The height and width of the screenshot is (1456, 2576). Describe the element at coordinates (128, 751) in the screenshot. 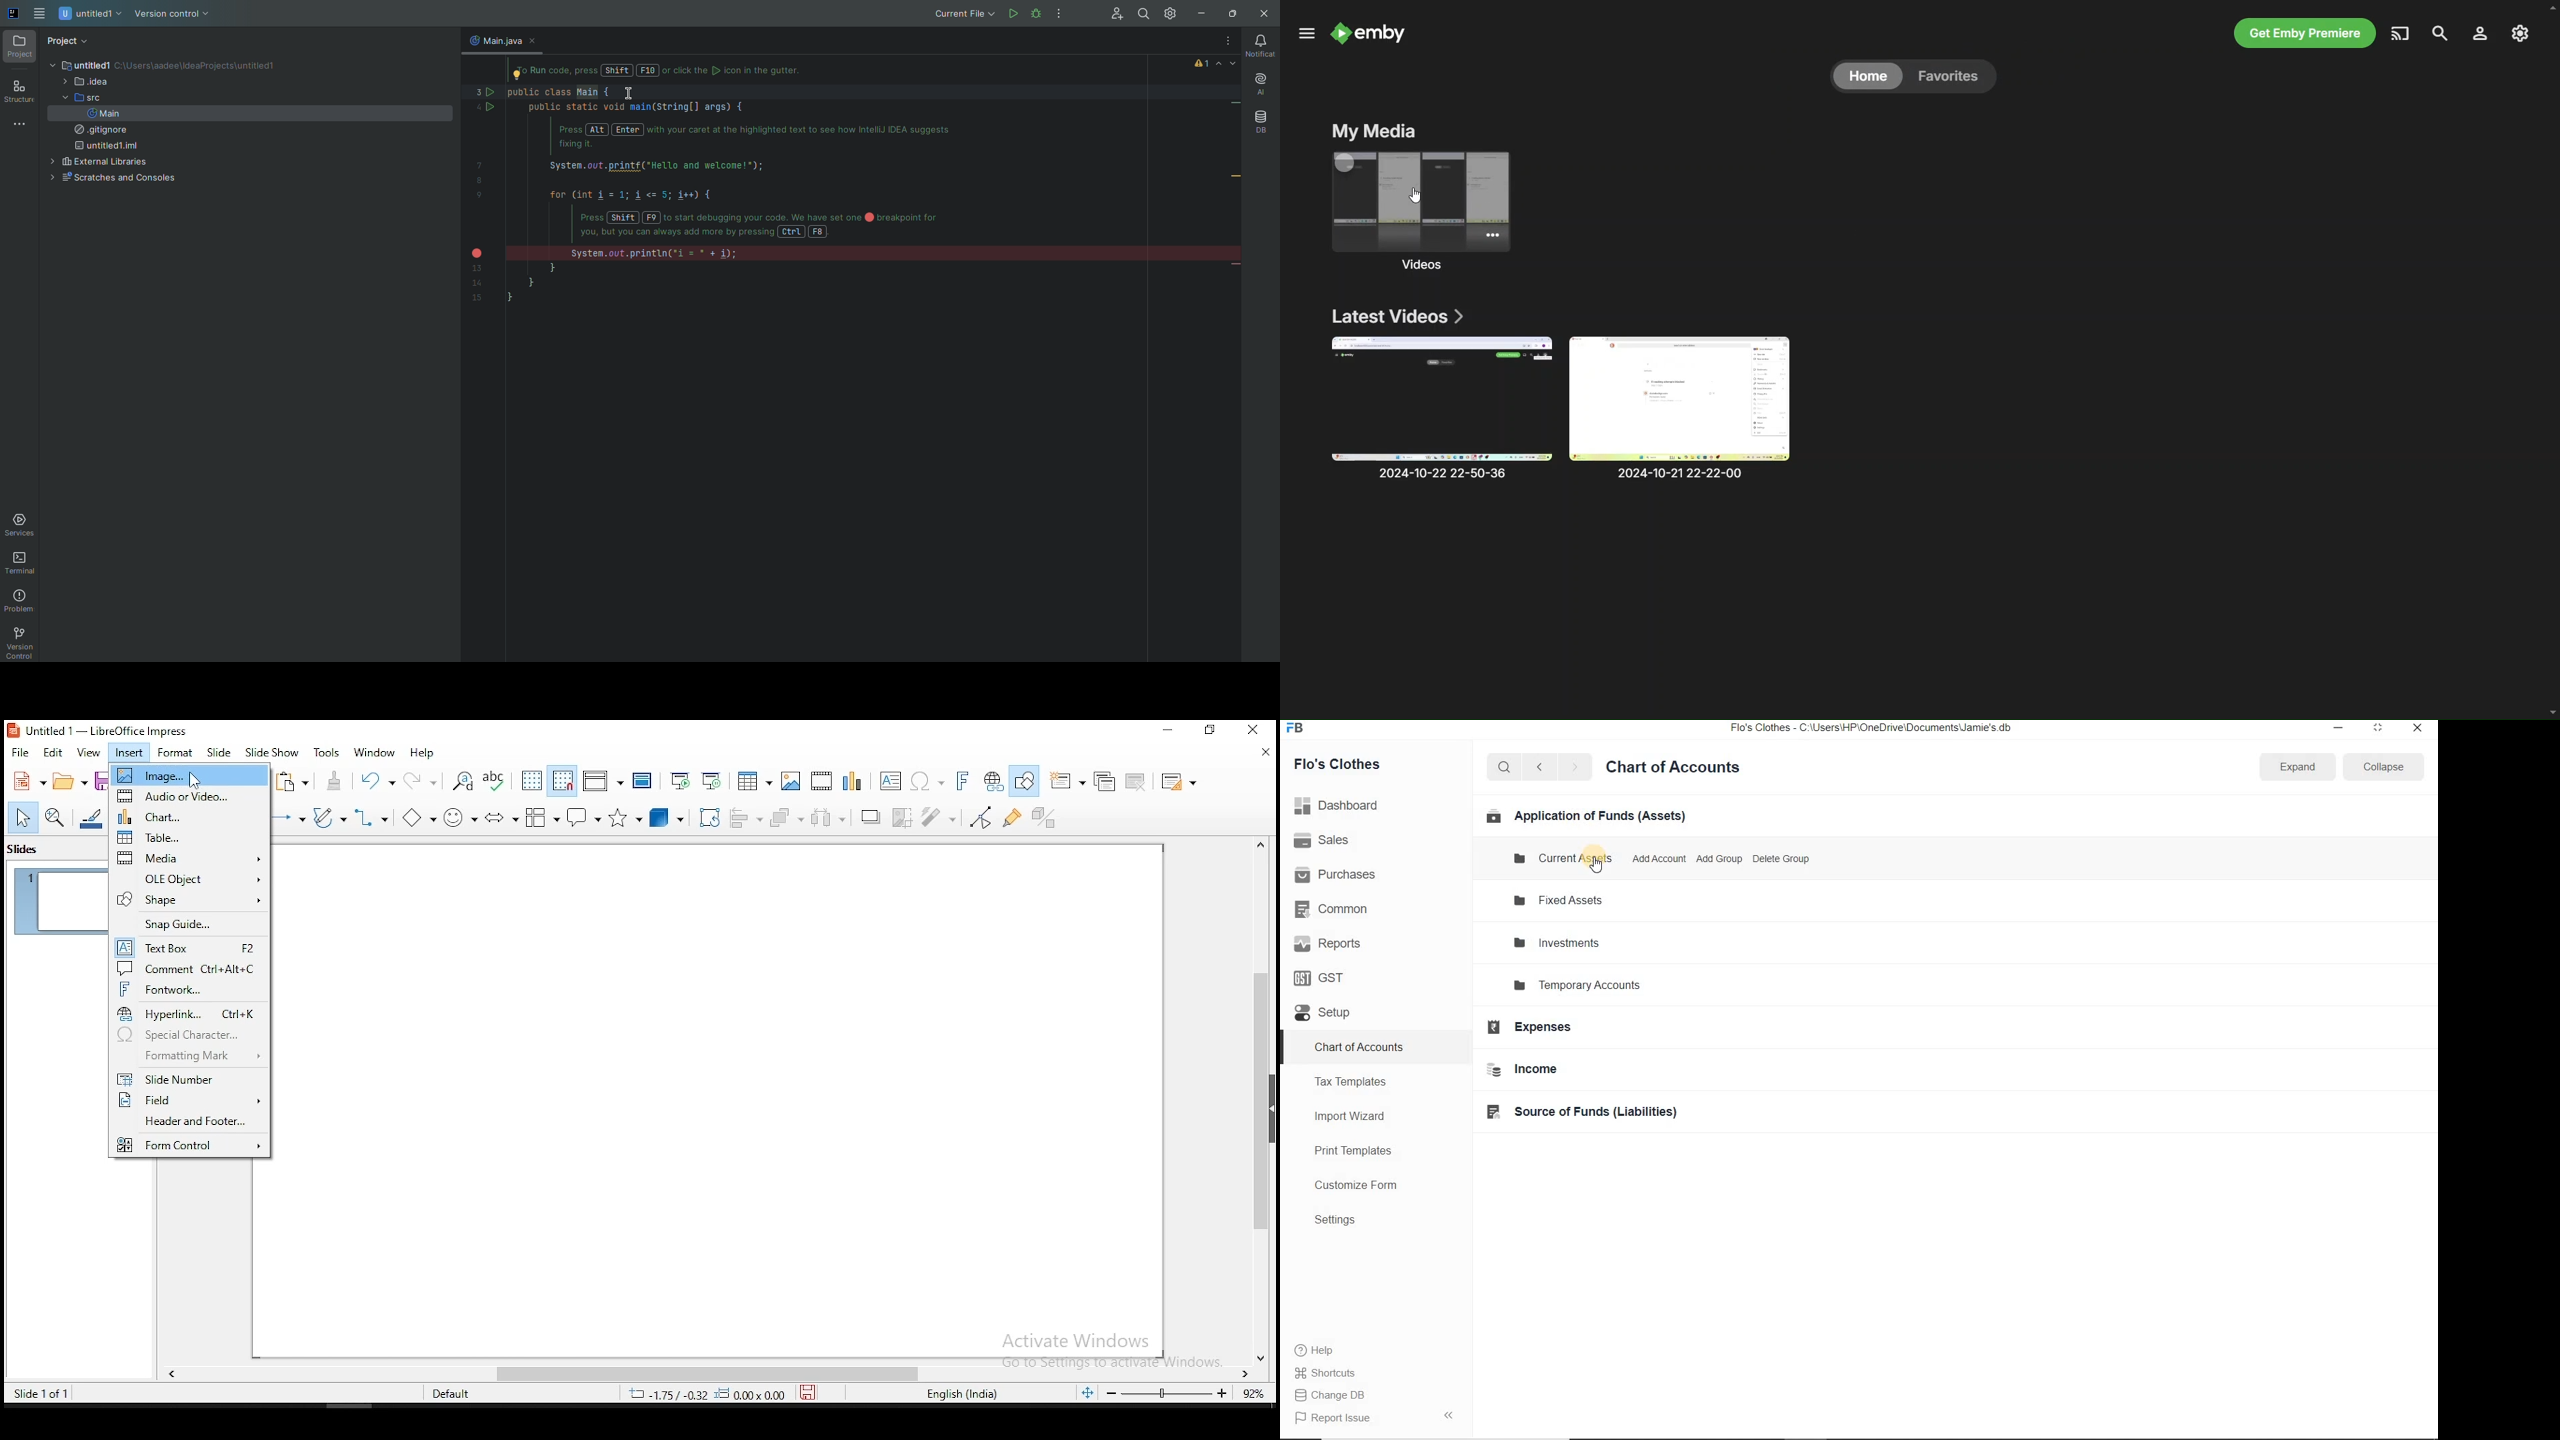

I see `insert` at that location.